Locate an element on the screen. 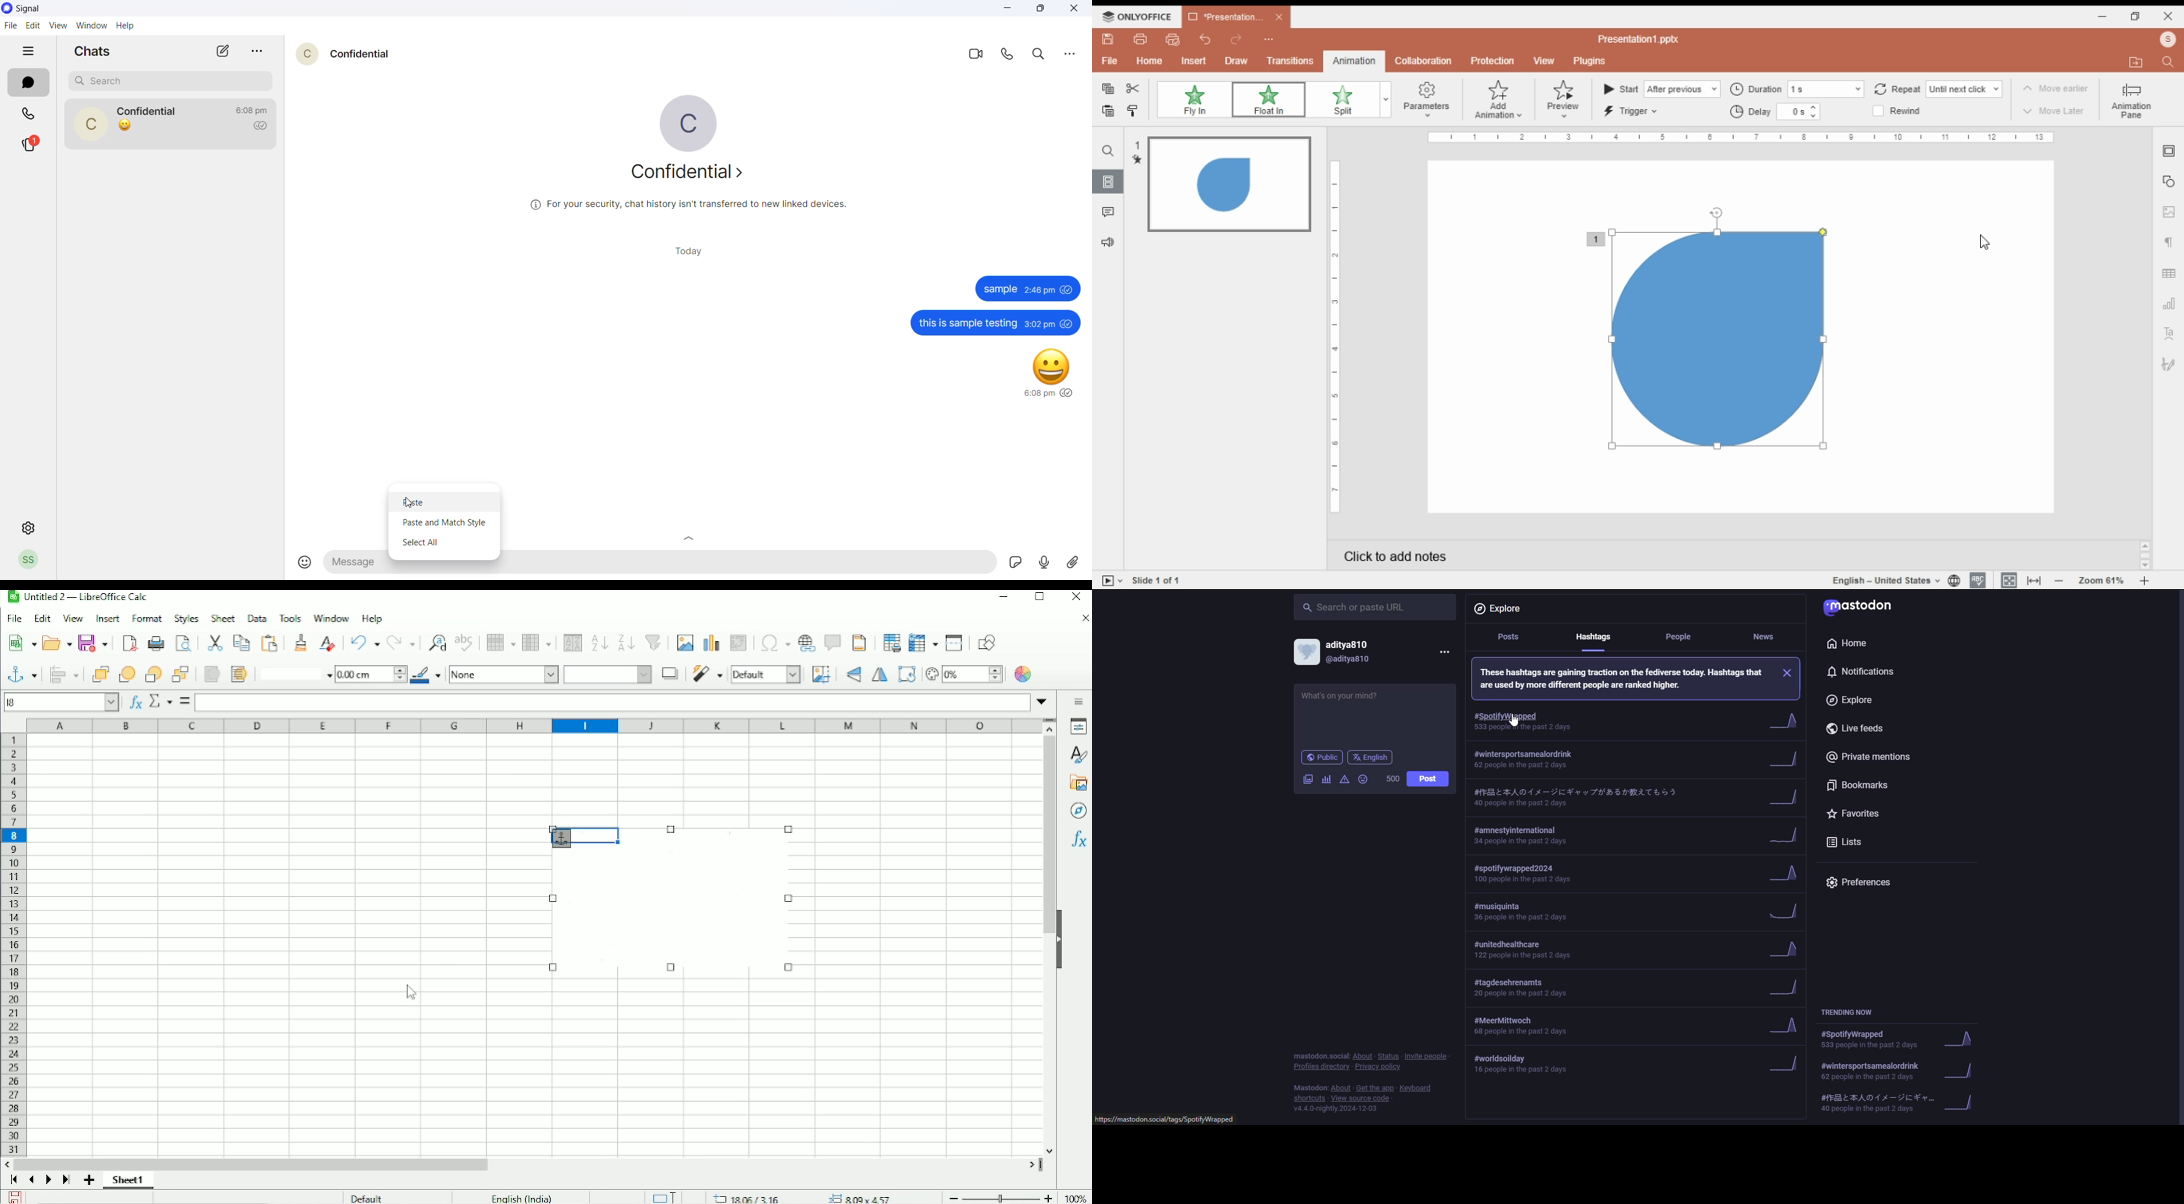 Image resolution: width=2184 pixels, height=1204 pixels. Standard selection is located at coordinates (667, 1196).